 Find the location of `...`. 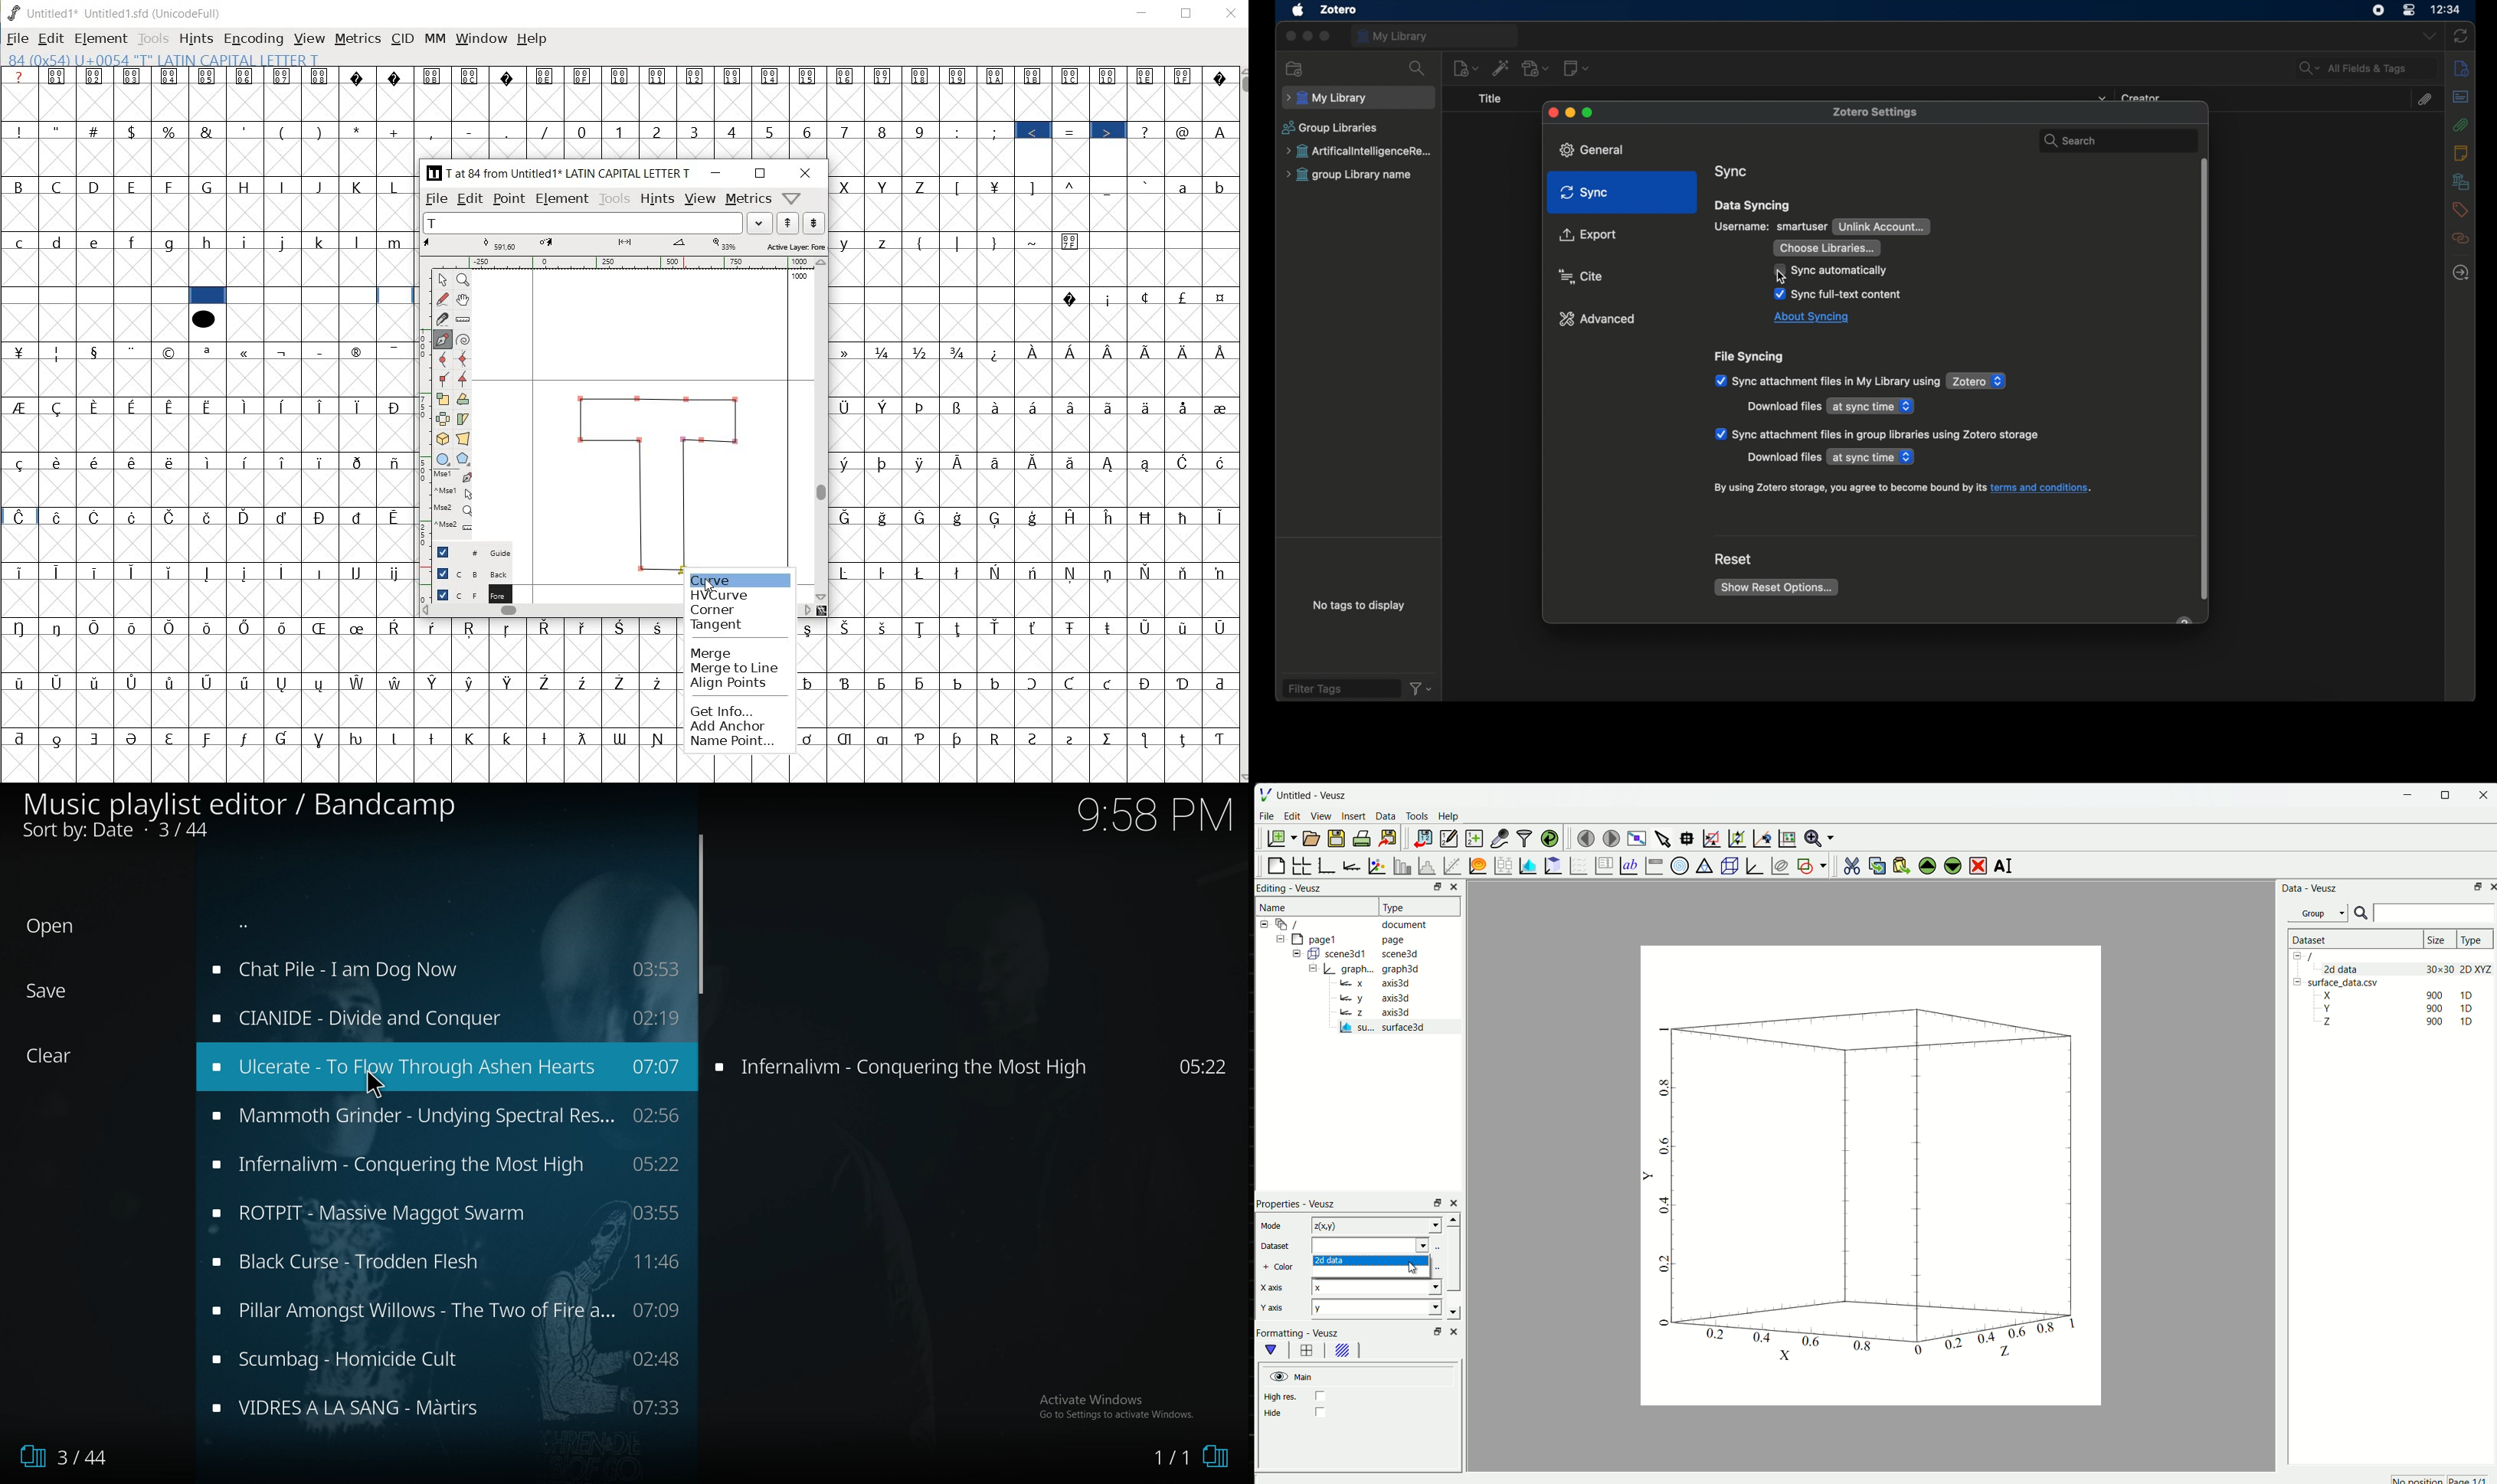

... is located at coordinates (252, 920).